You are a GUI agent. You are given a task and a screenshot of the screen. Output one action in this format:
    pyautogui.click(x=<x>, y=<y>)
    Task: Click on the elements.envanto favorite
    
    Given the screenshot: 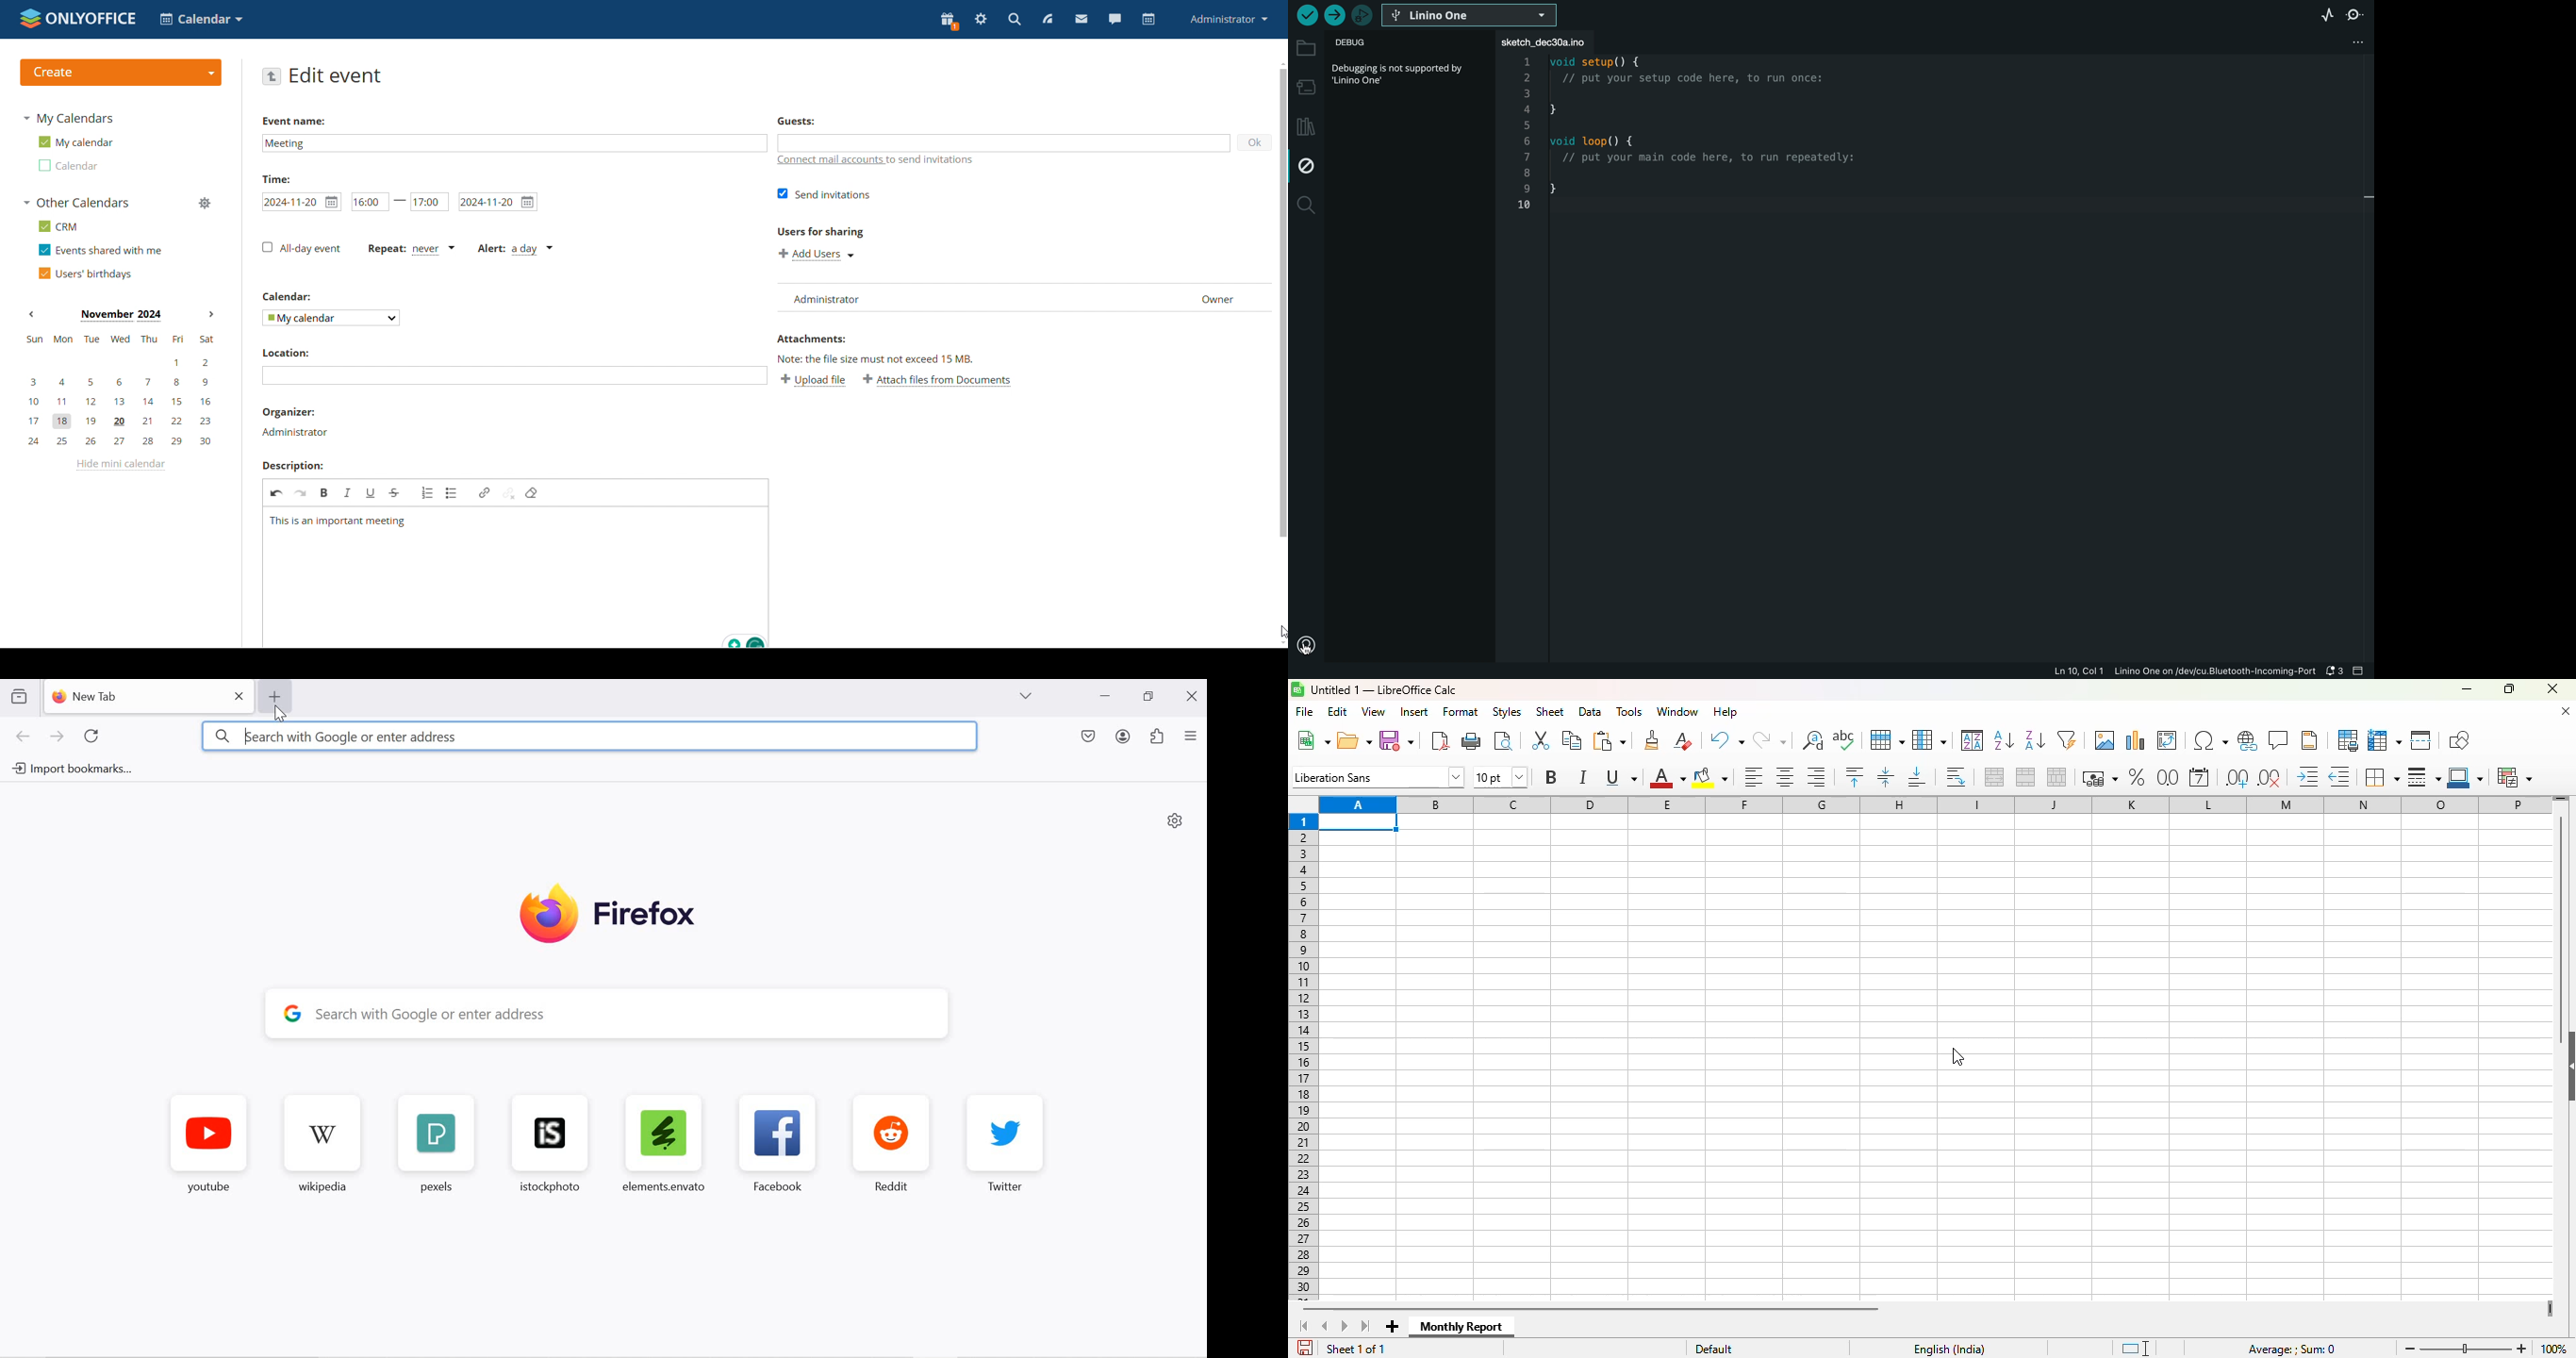 What is the action you would take?
    pyautogui.click(x=662, y=1142)
    